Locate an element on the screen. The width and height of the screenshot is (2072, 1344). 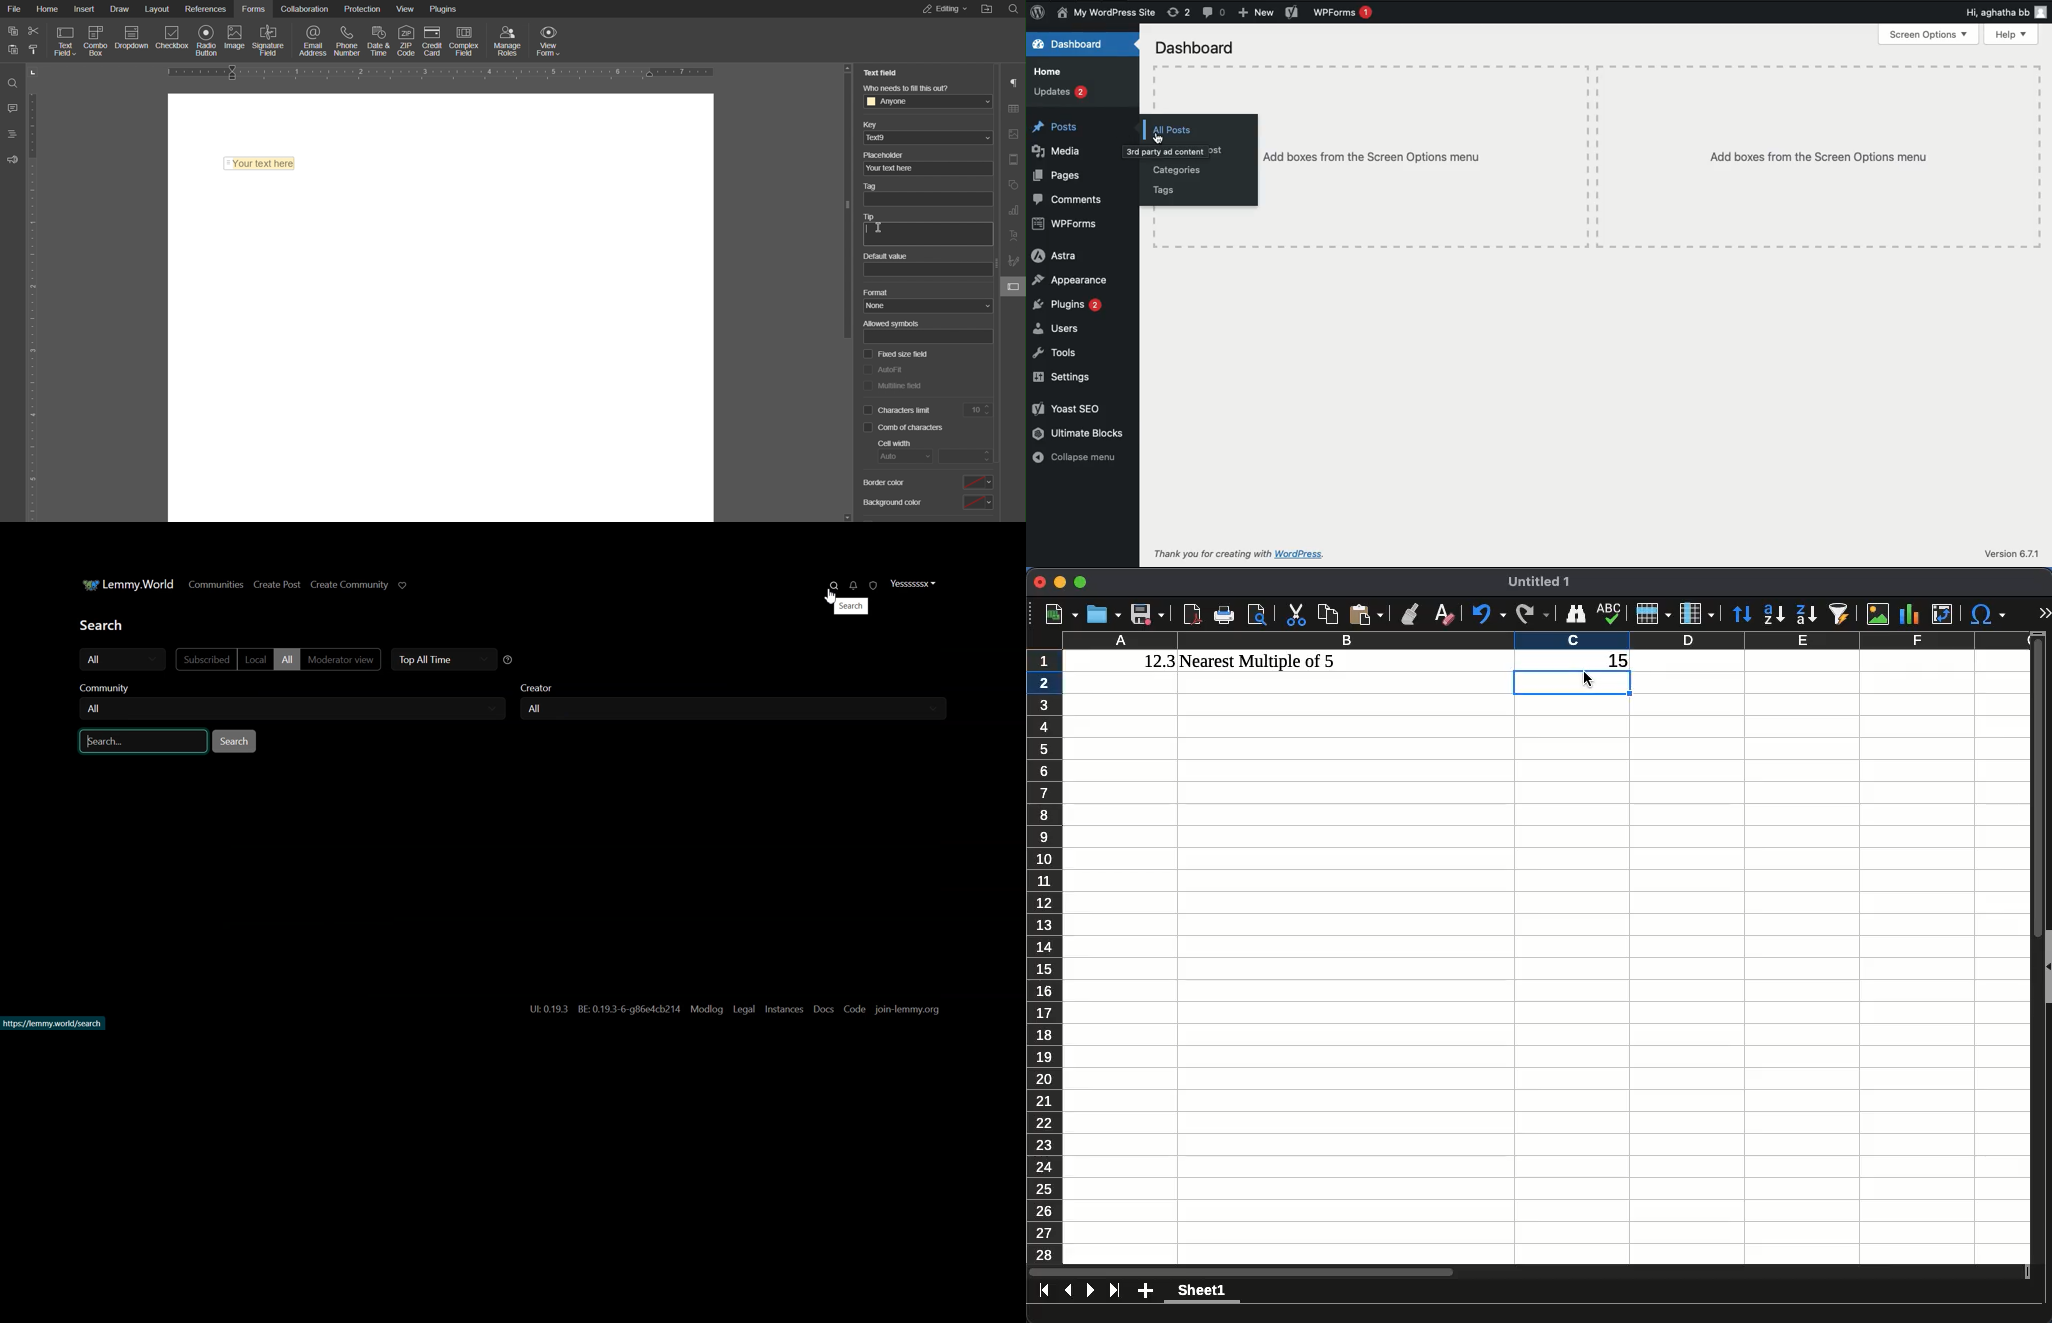
anyone is located at coordinates (929, 102).